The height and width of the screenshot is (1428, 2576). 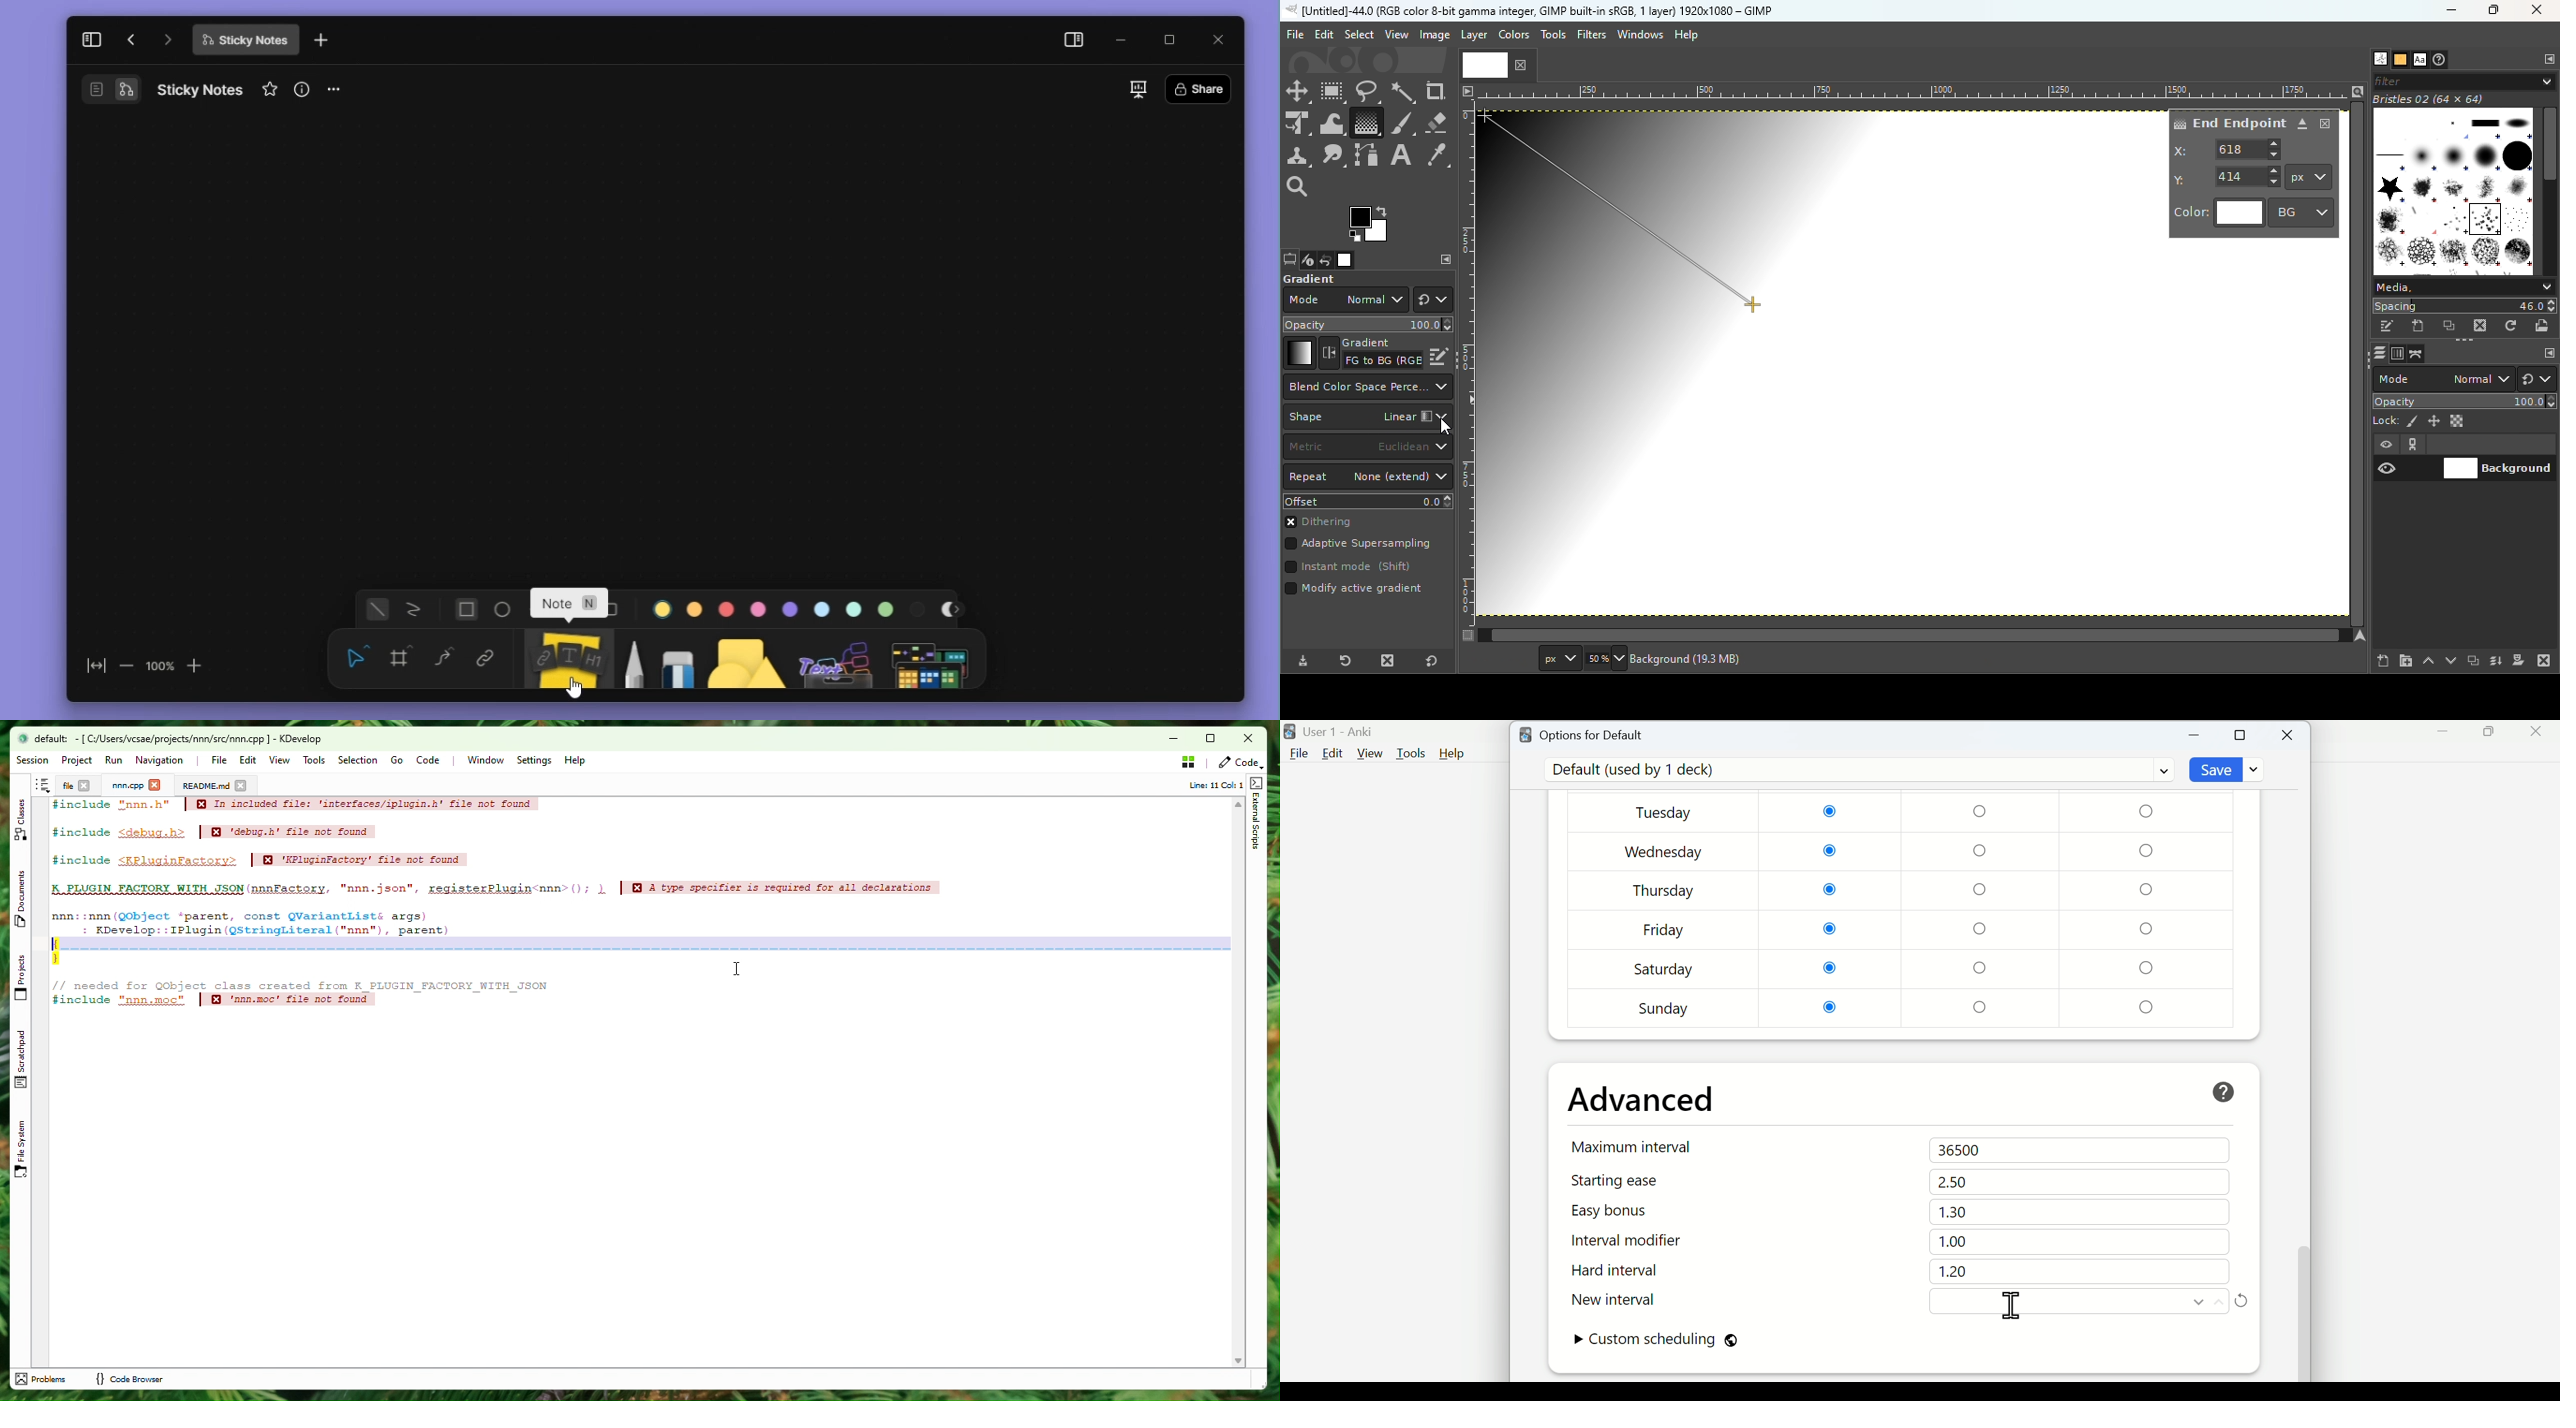 What do you see at coordinates (1666, 814) in the screenshot?
I see `Tuesday` at bounding box center [1666, 814].